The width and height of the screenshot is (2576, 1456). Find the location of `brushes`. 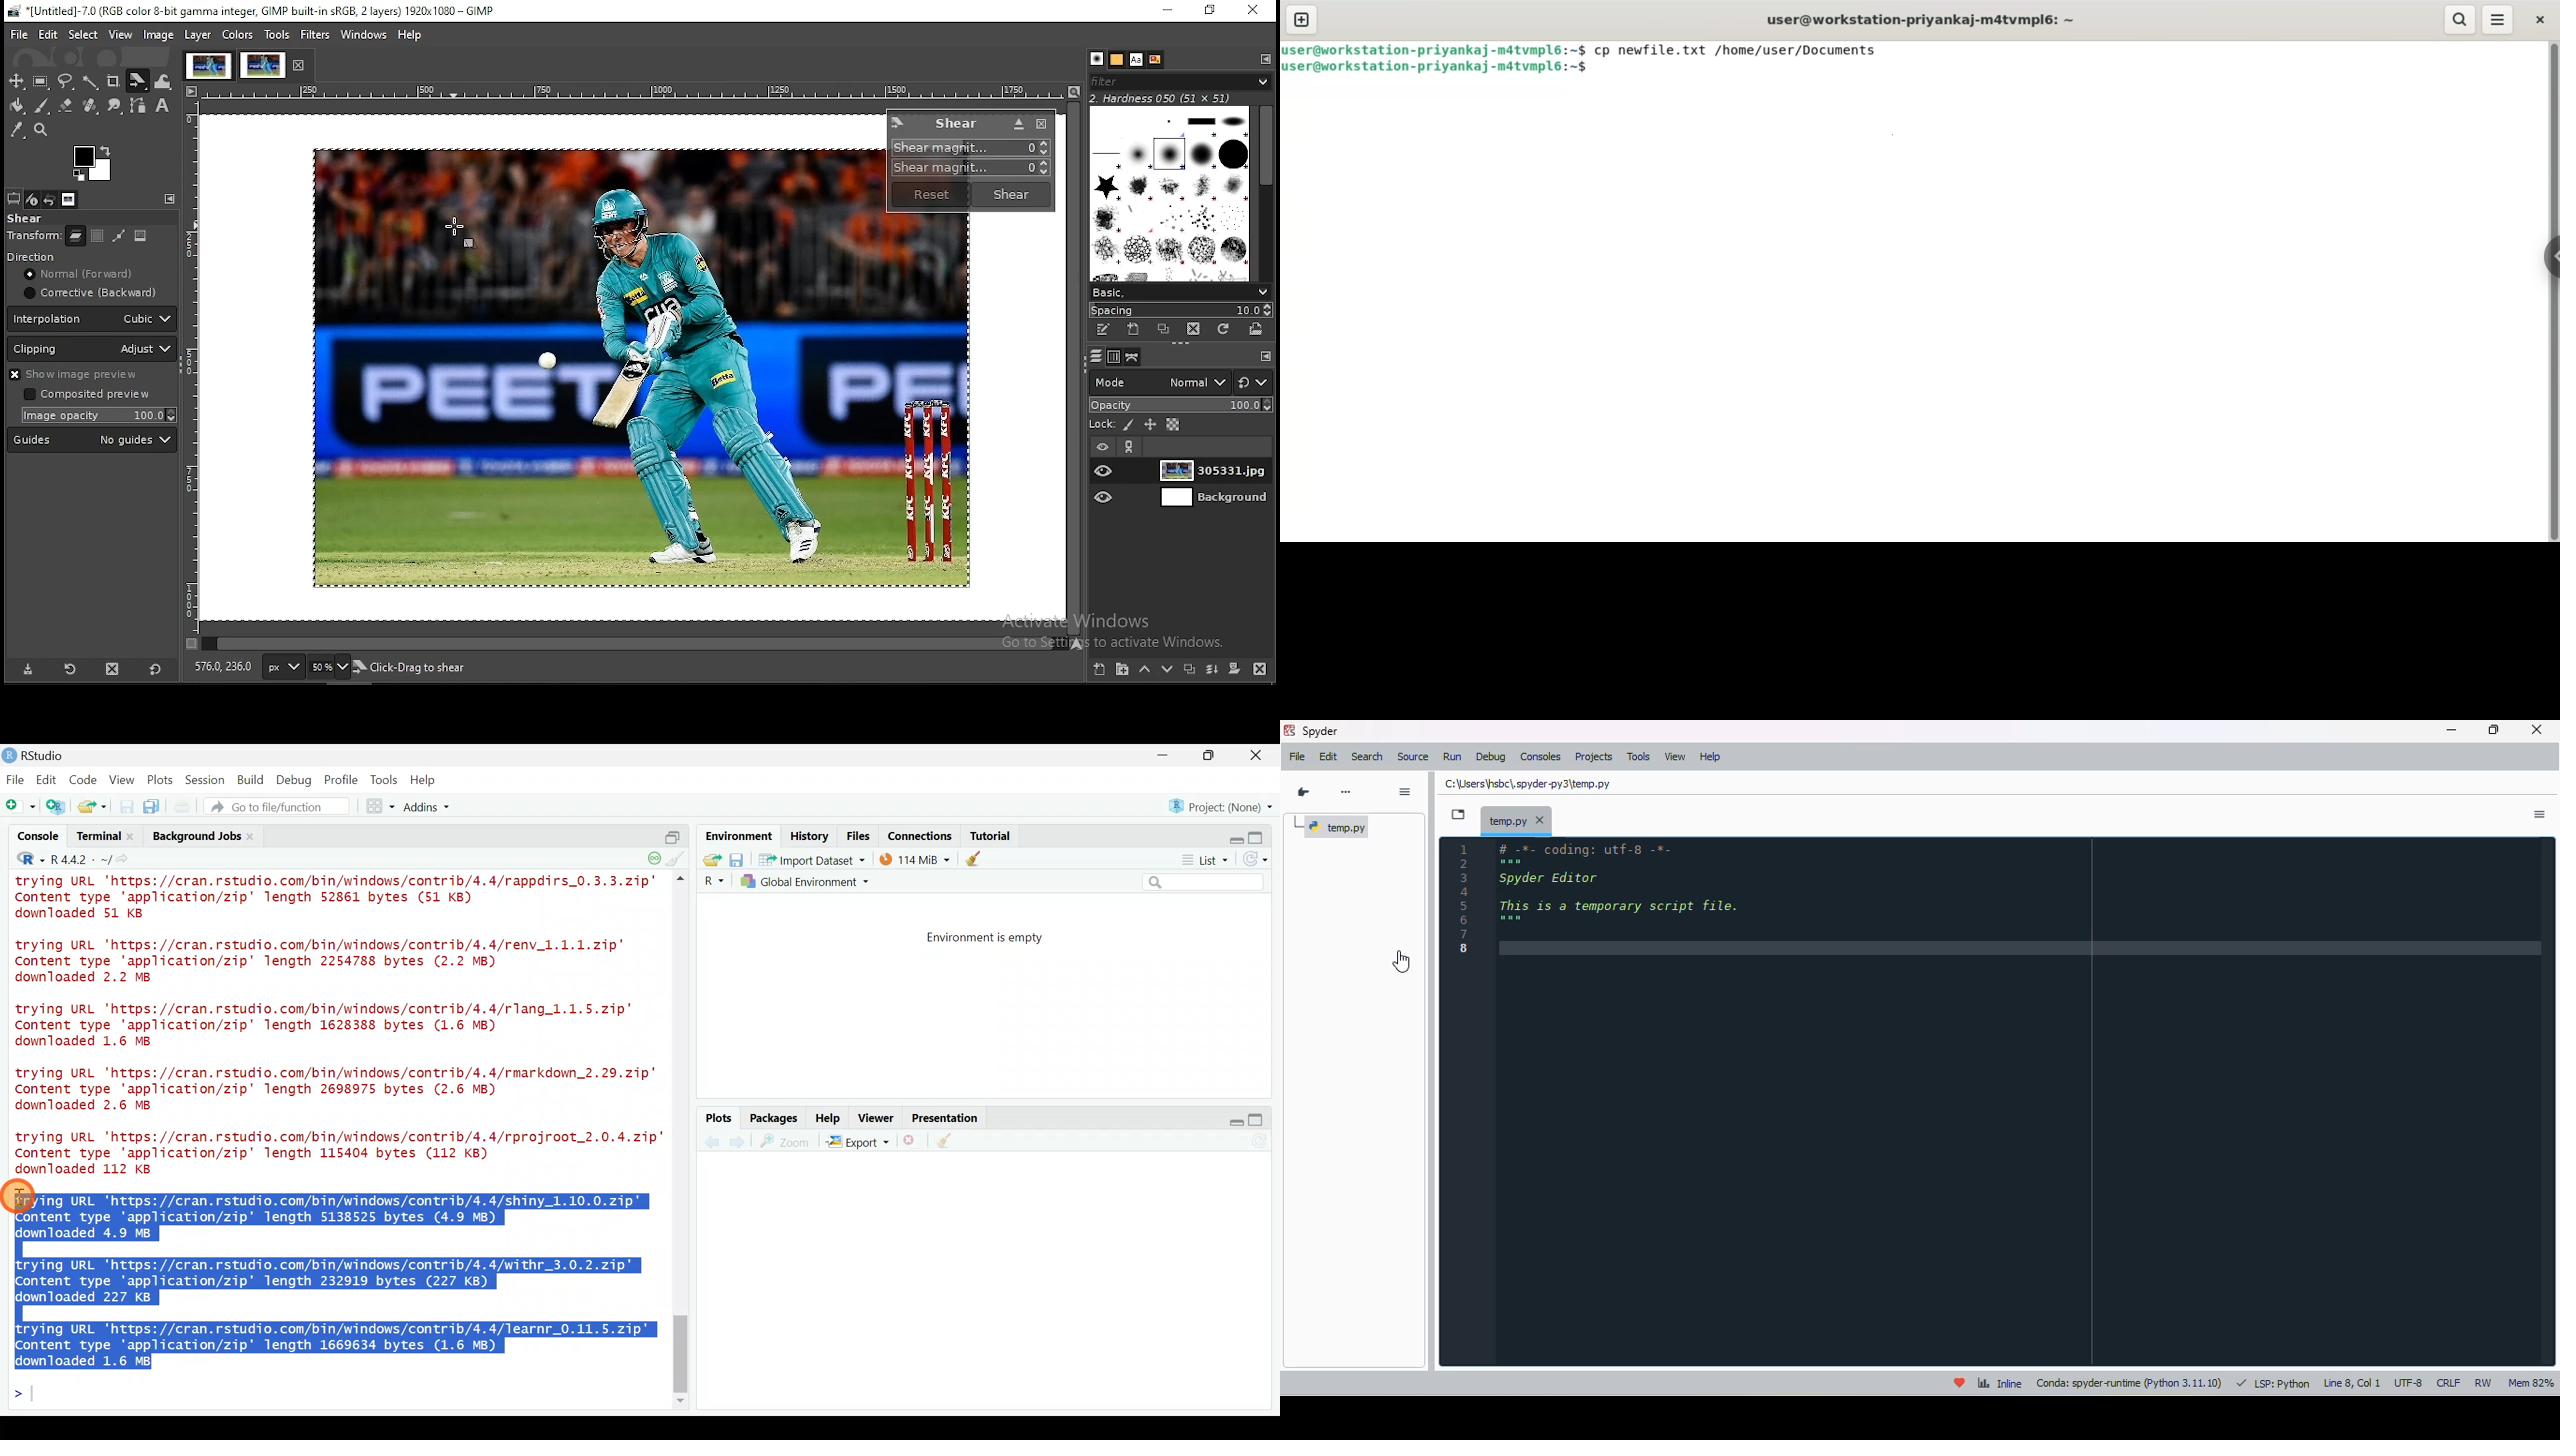

brushes is located at coordinates (1167, 195).